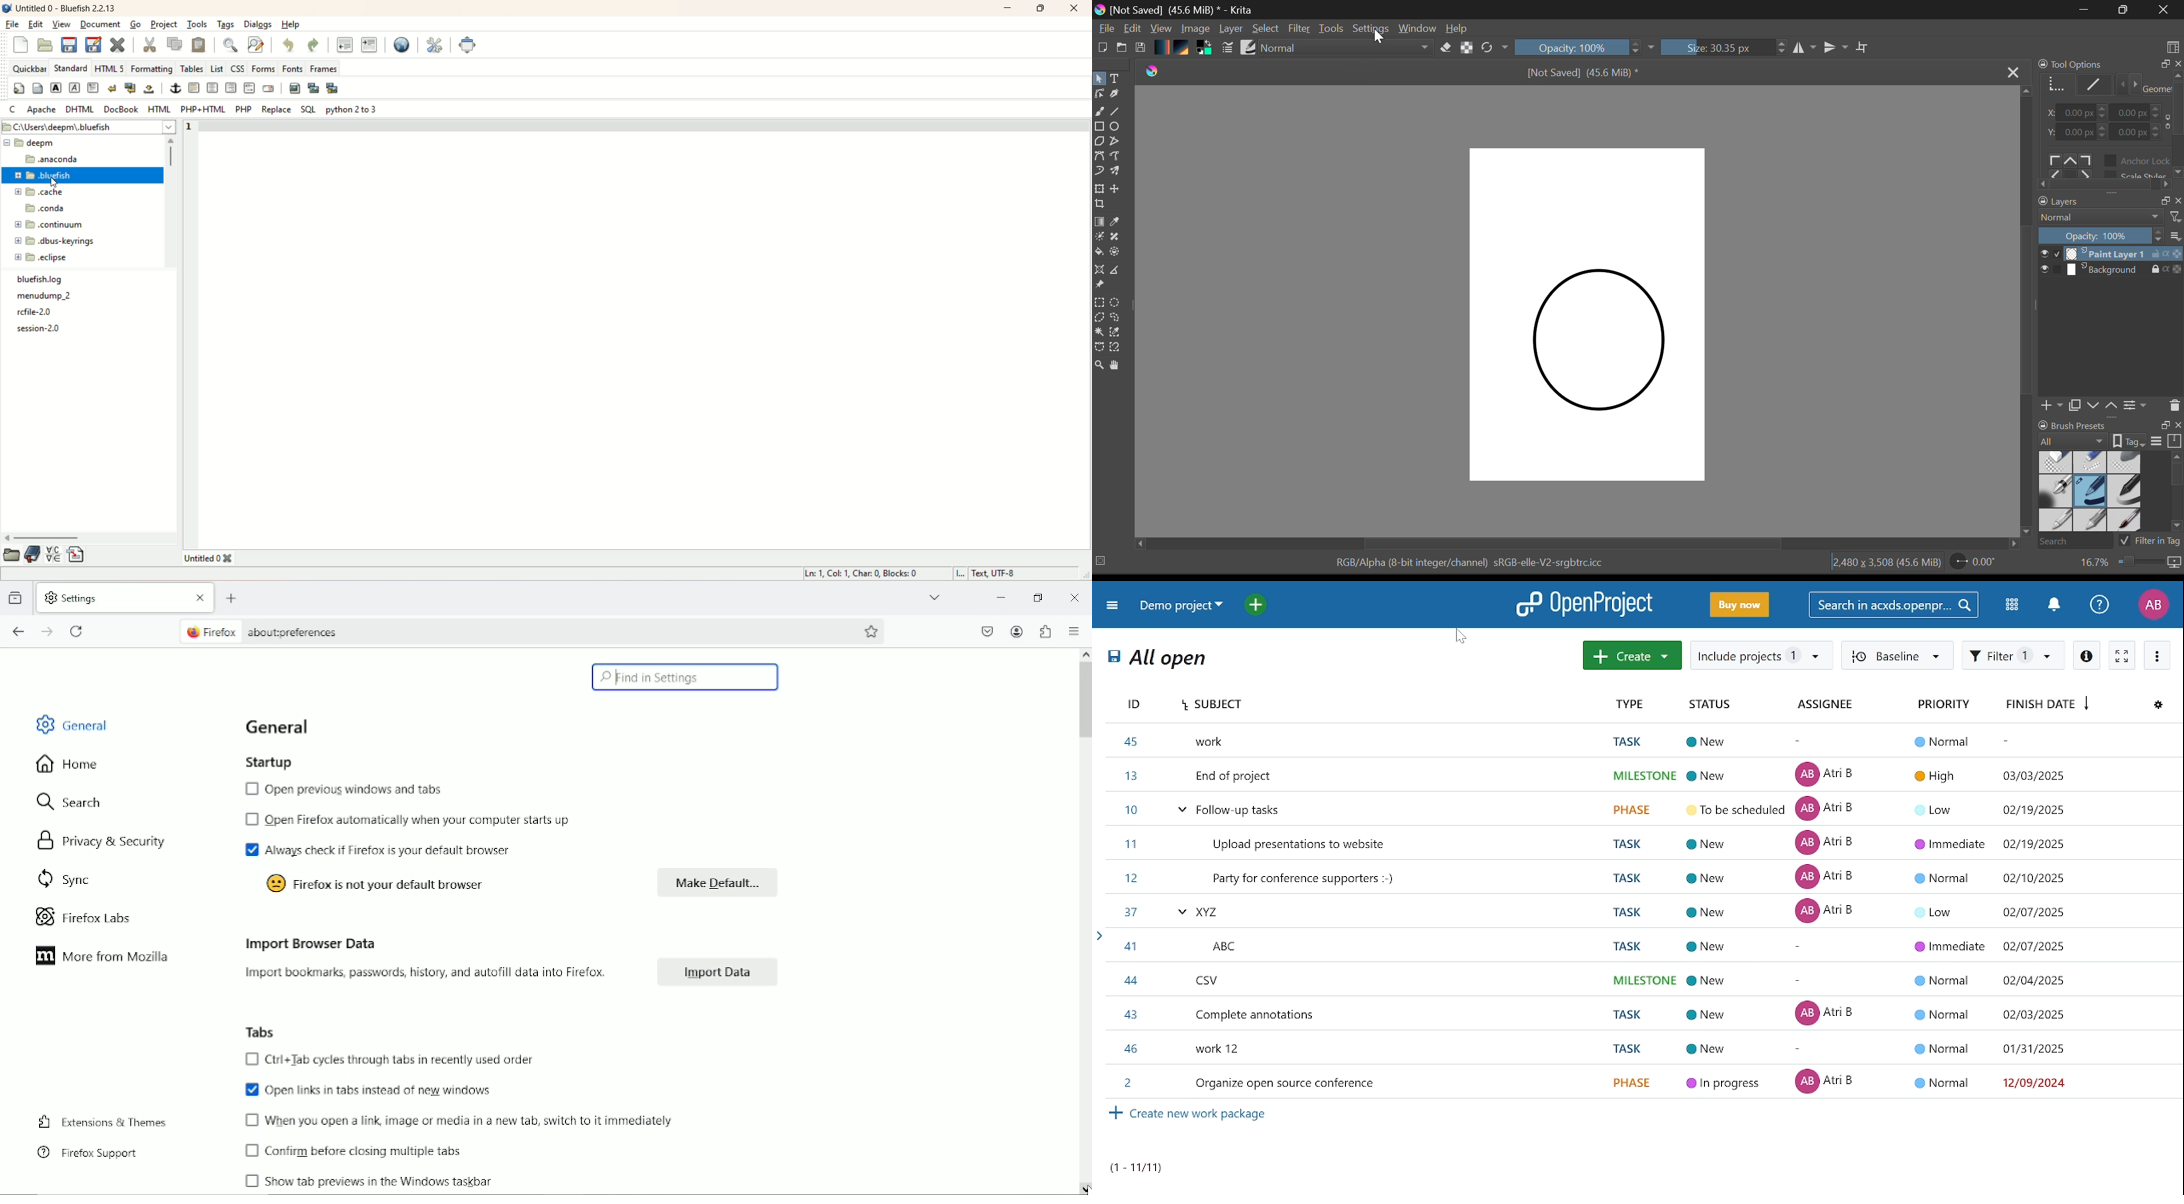 This screenshot has height=1204, width=2184. What do you see at coordinates (105, 1120) in the screenshot?
I see `extensions and themes` at bounding box center [105, 1120].